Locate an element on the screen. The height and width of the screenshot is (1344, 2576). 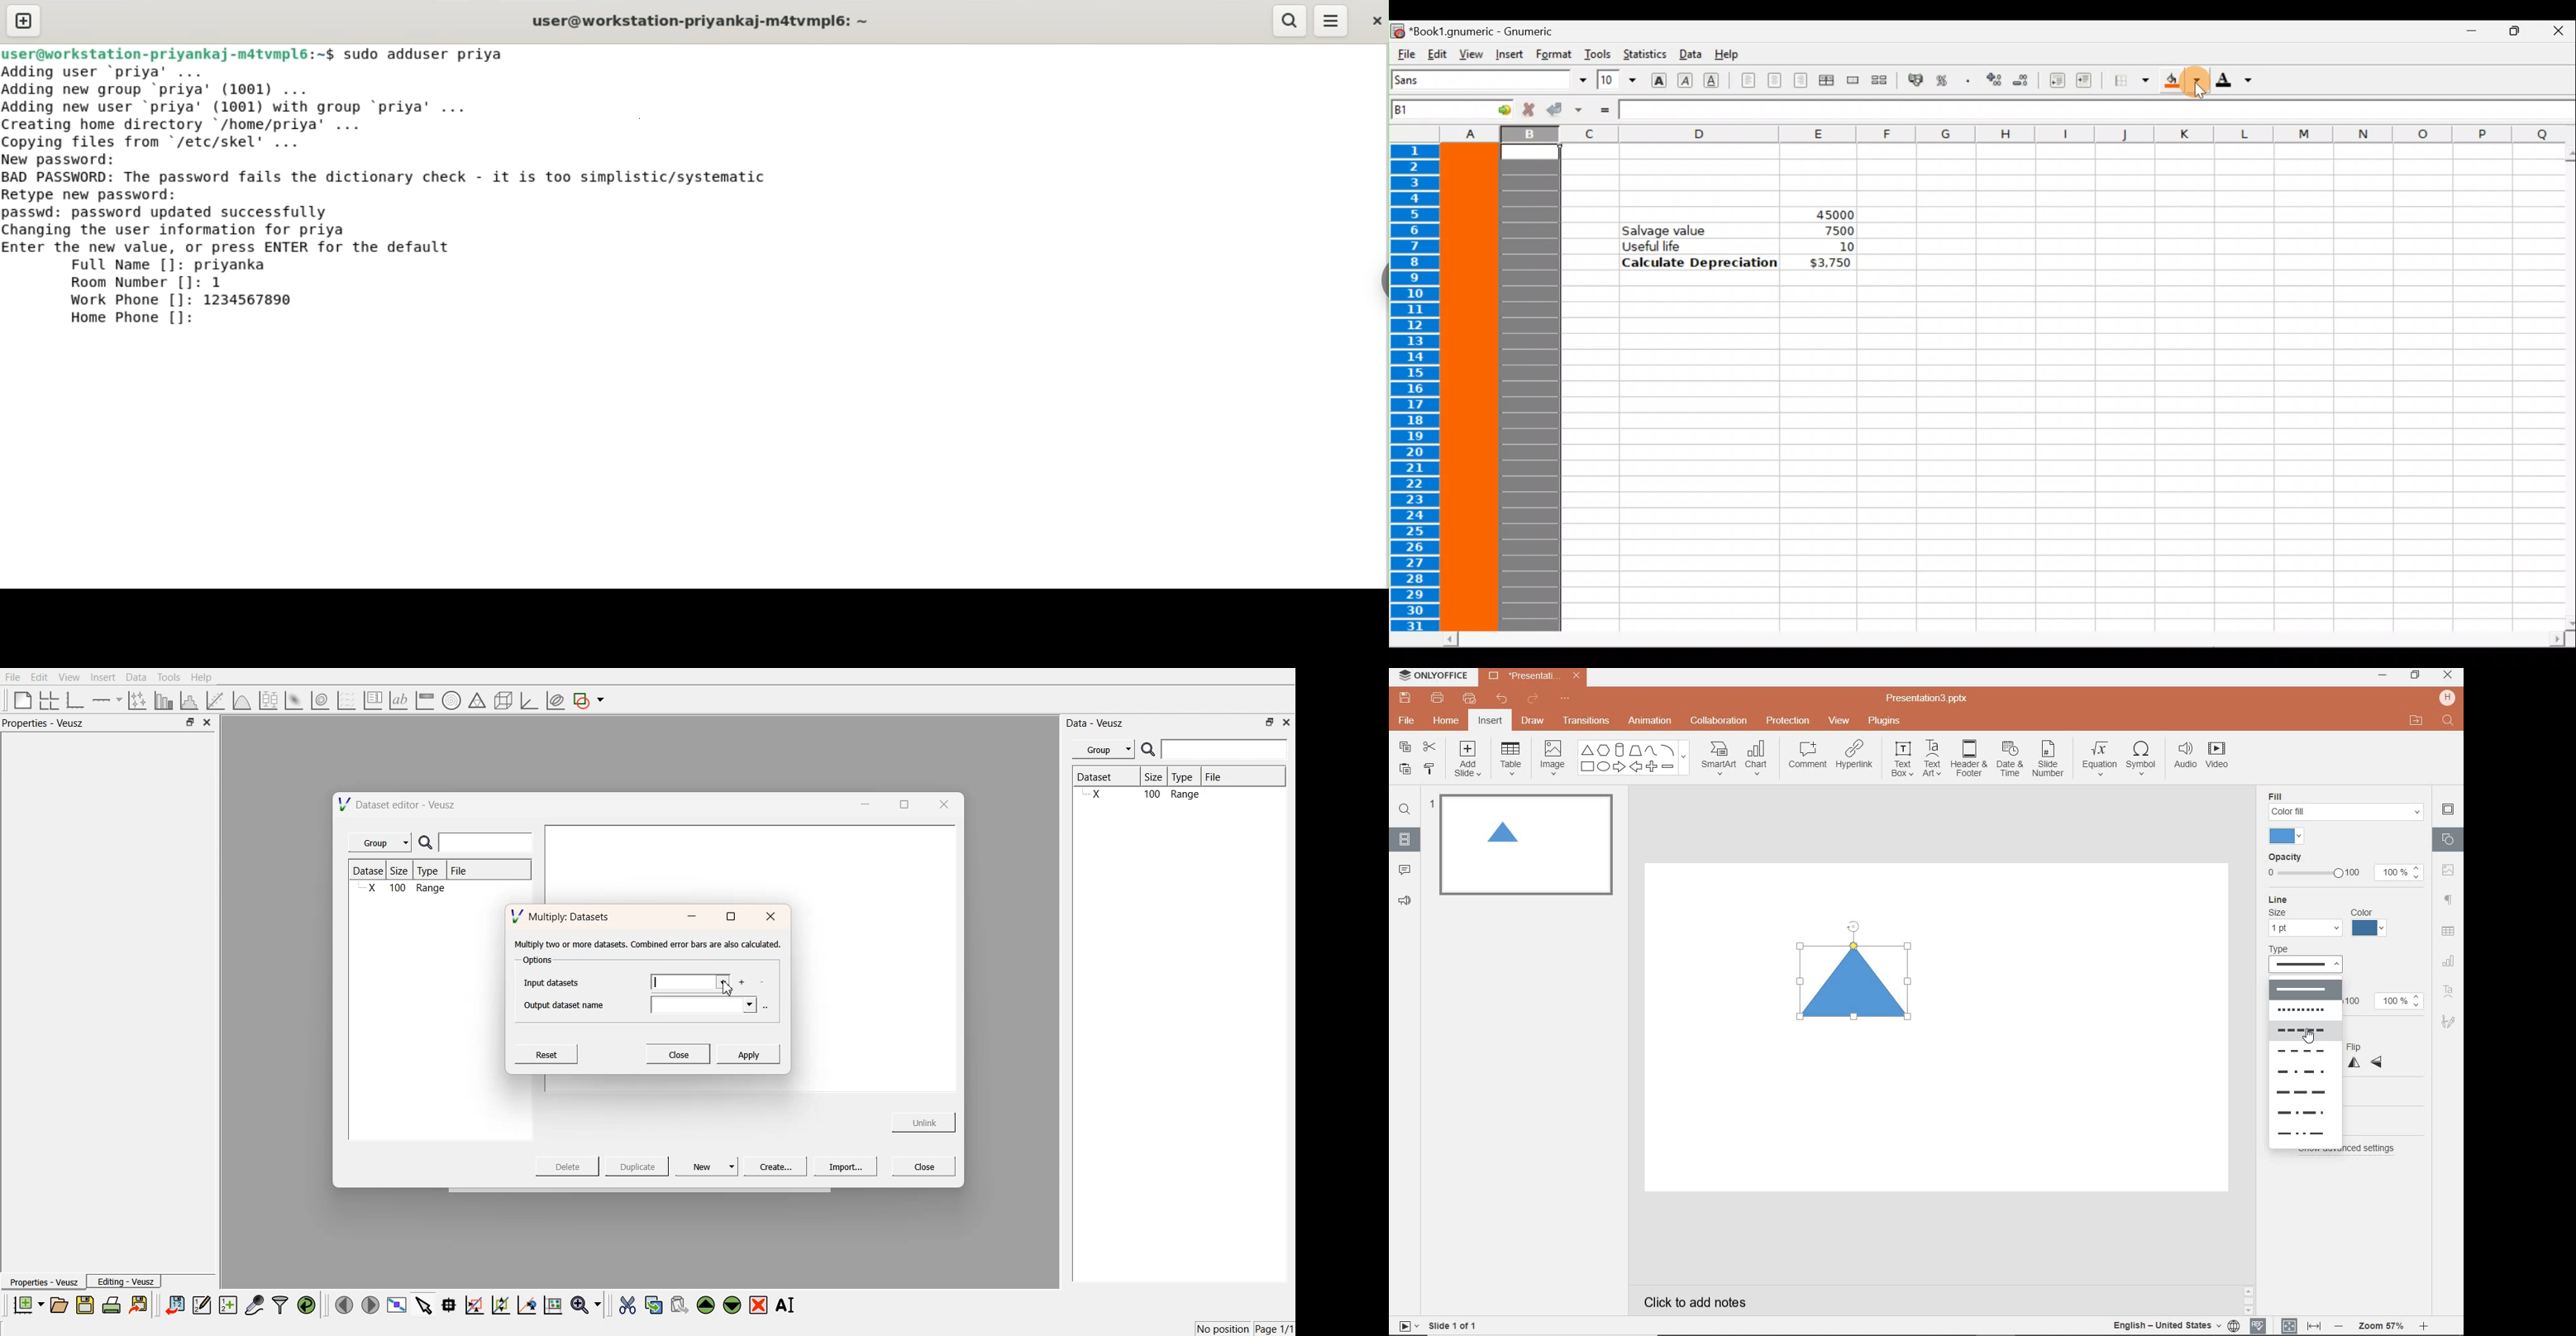
Insert is located at coordinates (101, 677).